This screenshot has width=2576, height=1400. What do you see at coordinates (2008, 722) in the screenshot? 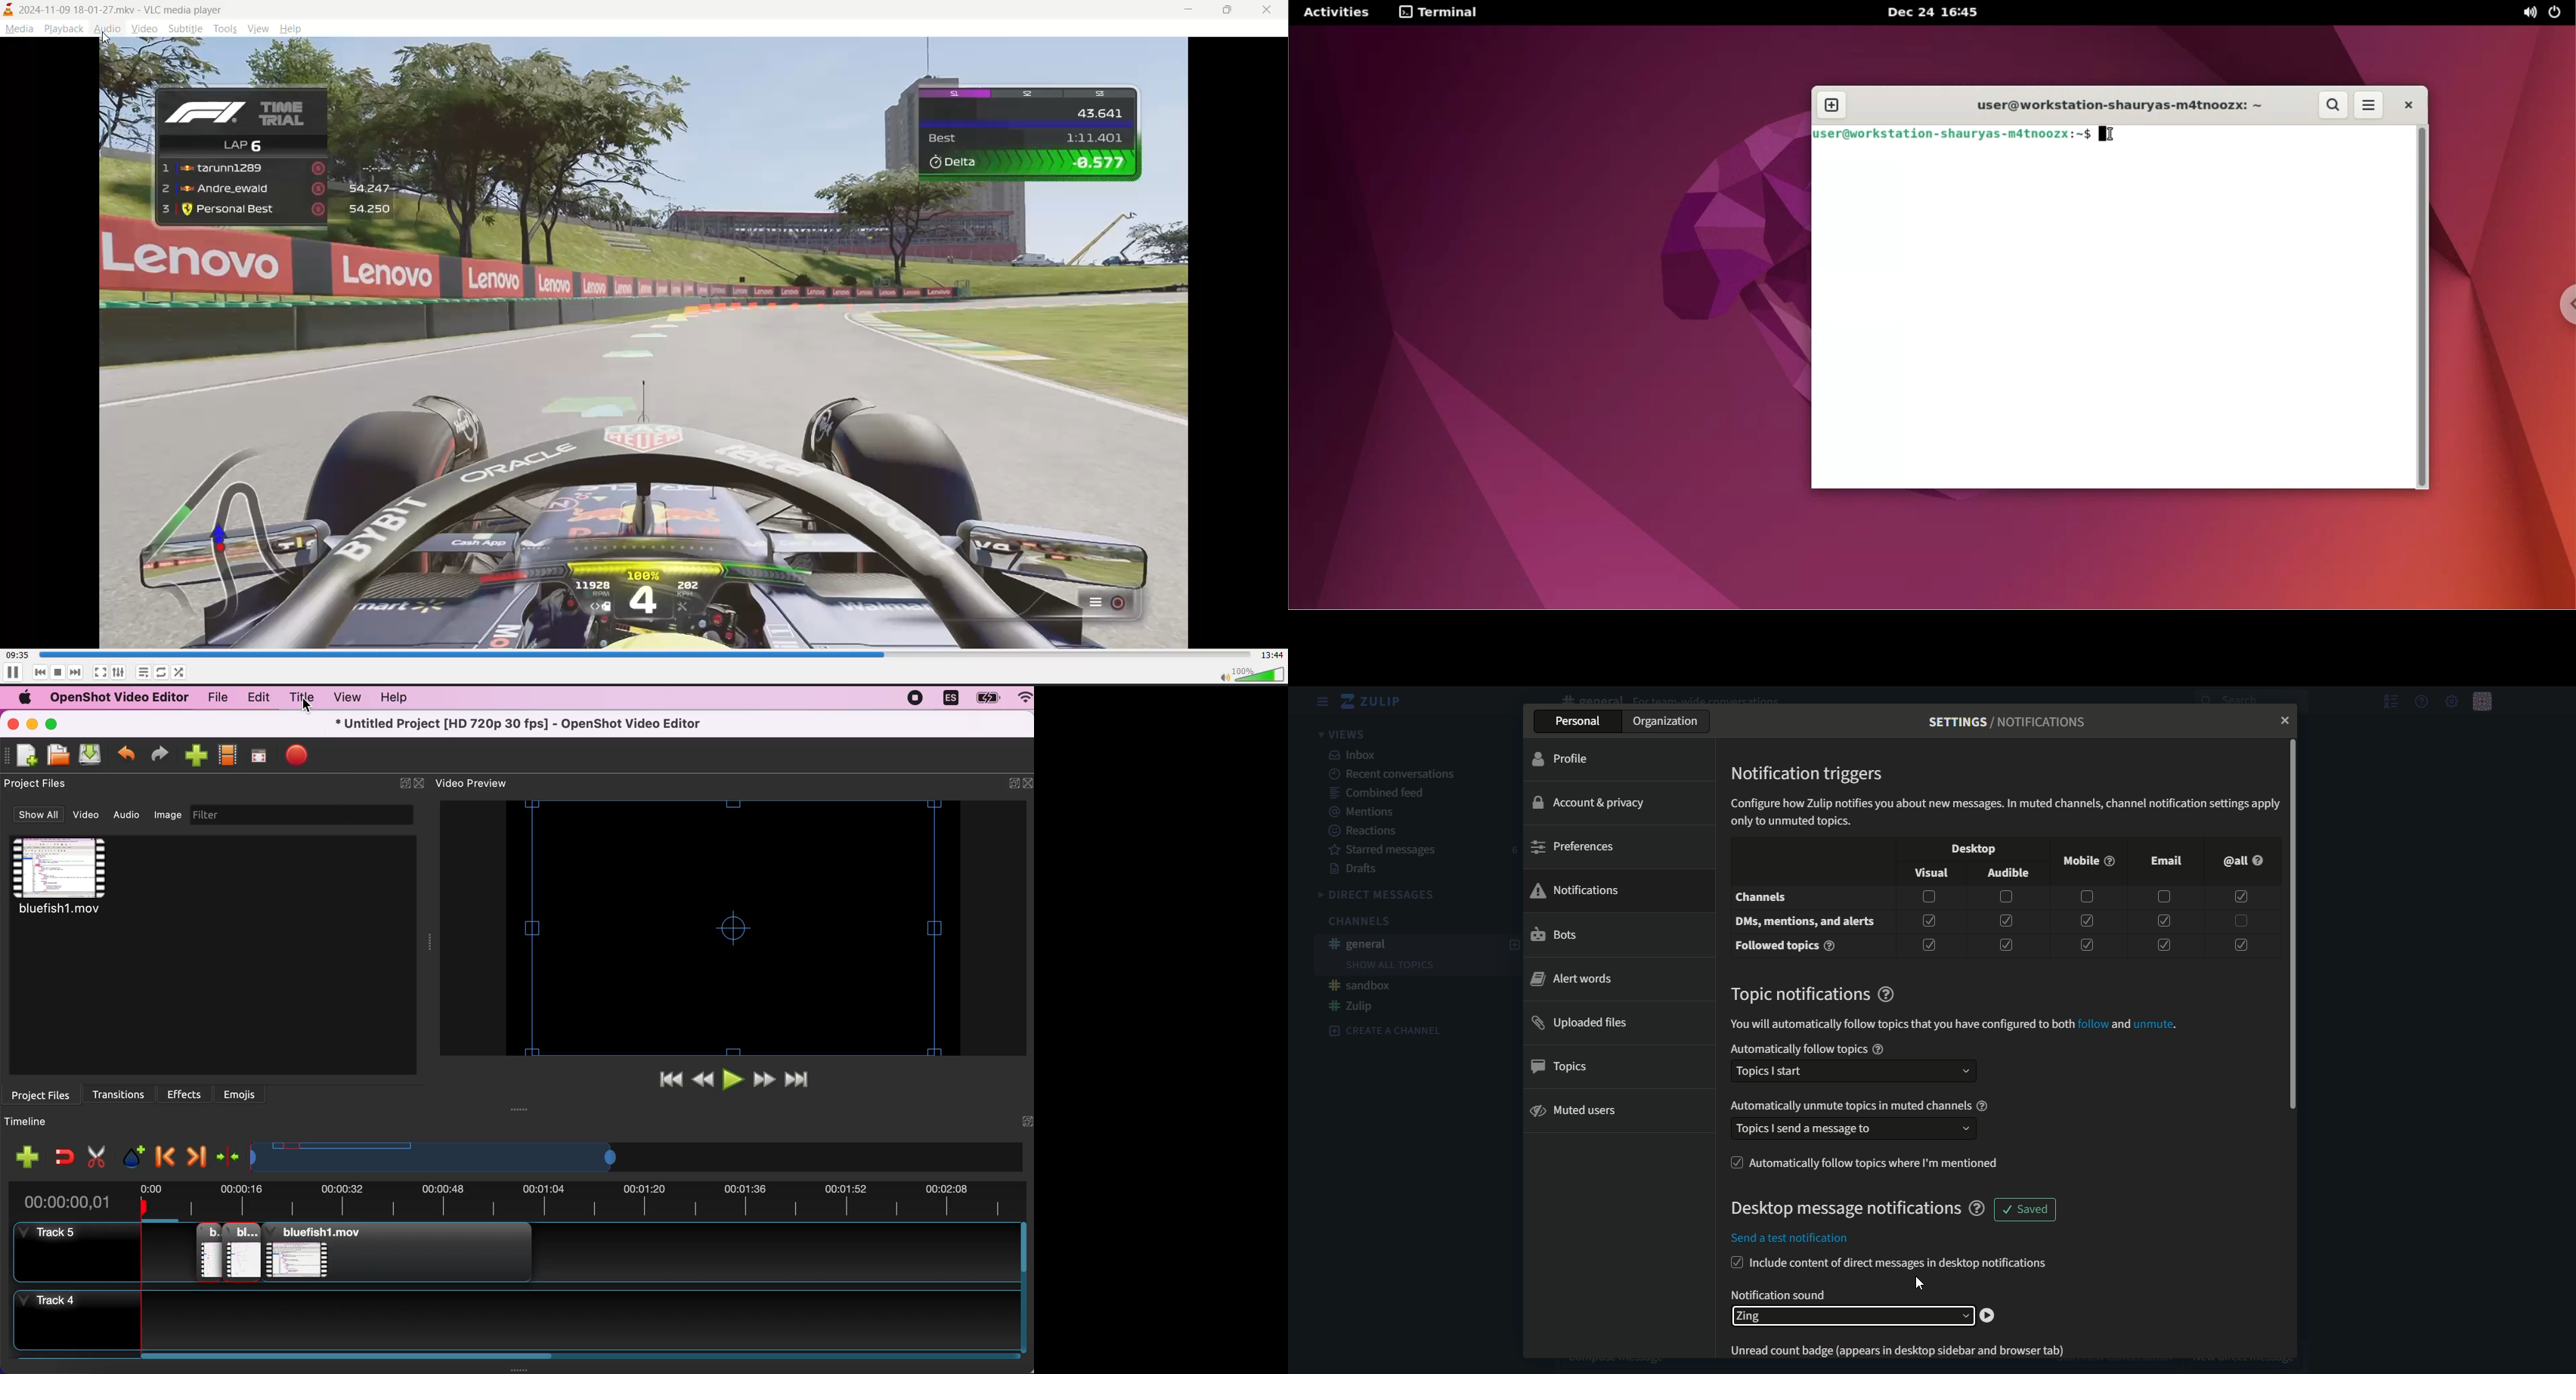
I see `text` at bounding box center [2008, 722].